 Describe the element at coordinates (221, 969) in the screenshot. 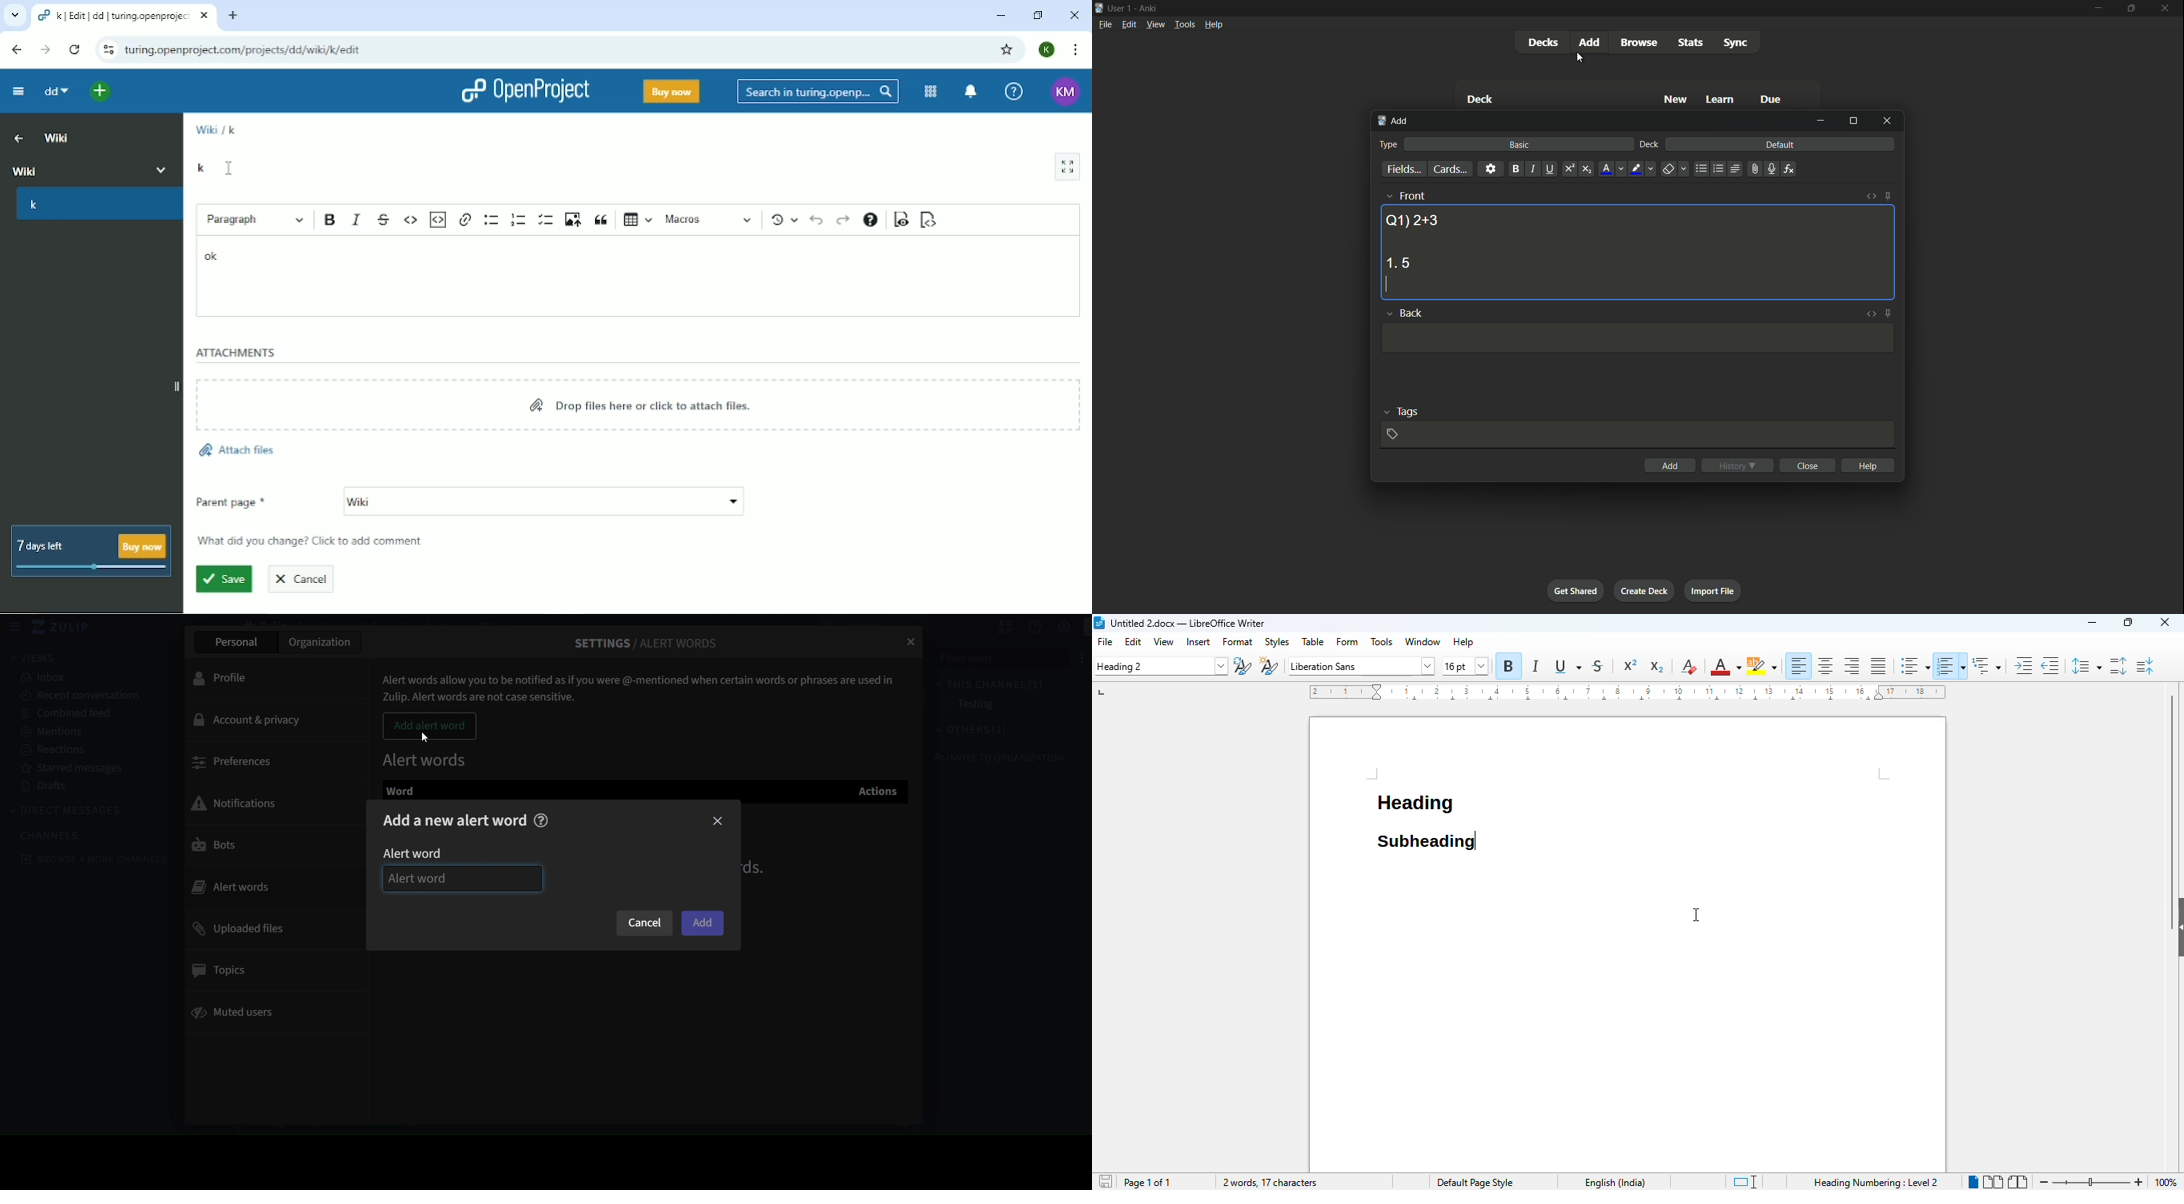

I see `topics` at that location.